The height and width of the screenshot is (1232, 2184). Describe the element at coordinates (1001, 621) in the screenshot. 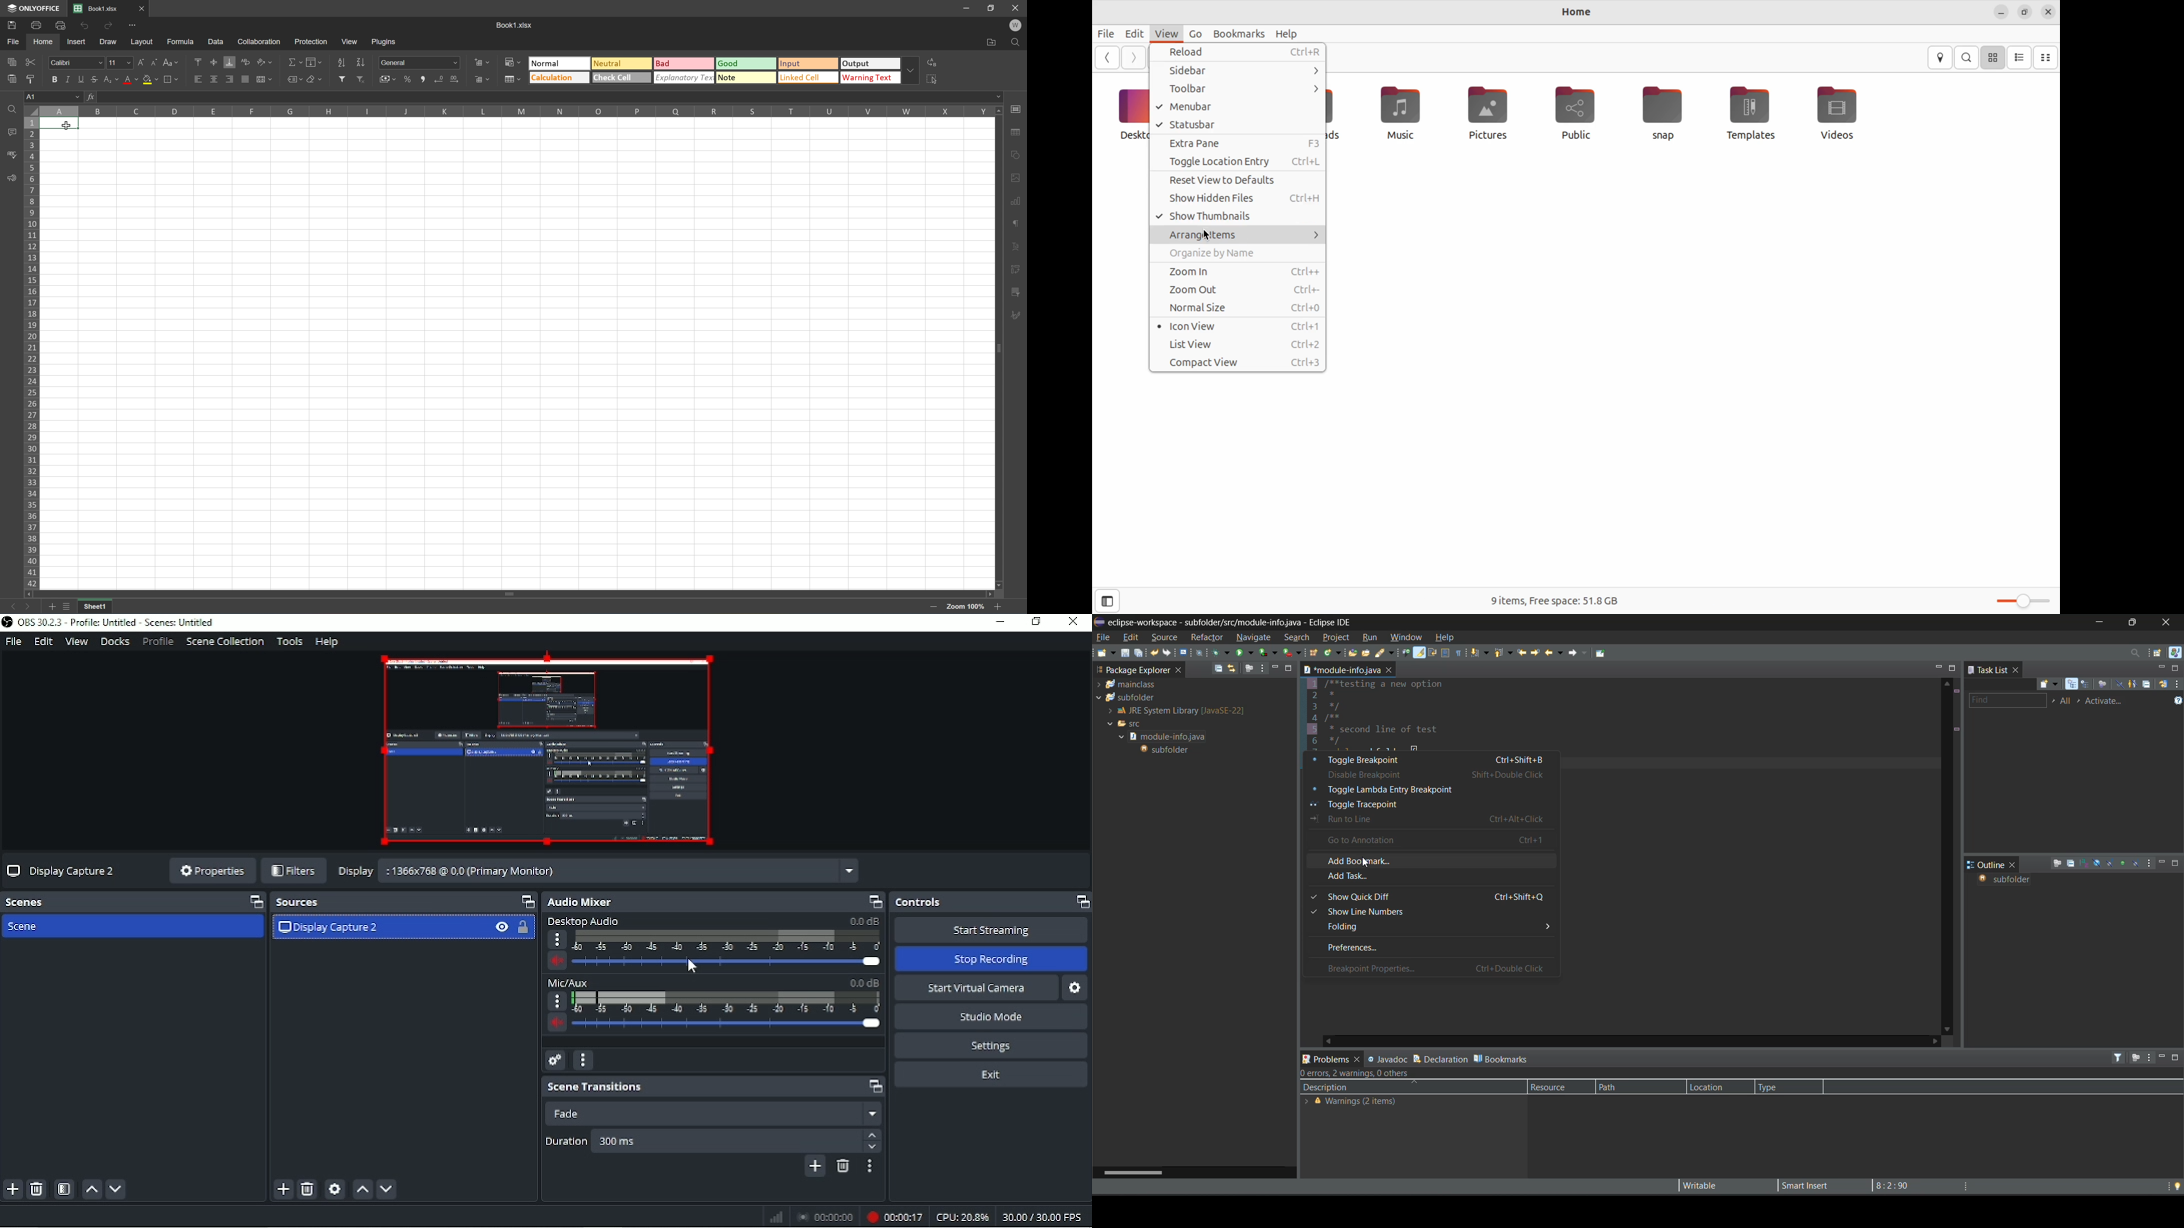

I see `Minimize` at that location.